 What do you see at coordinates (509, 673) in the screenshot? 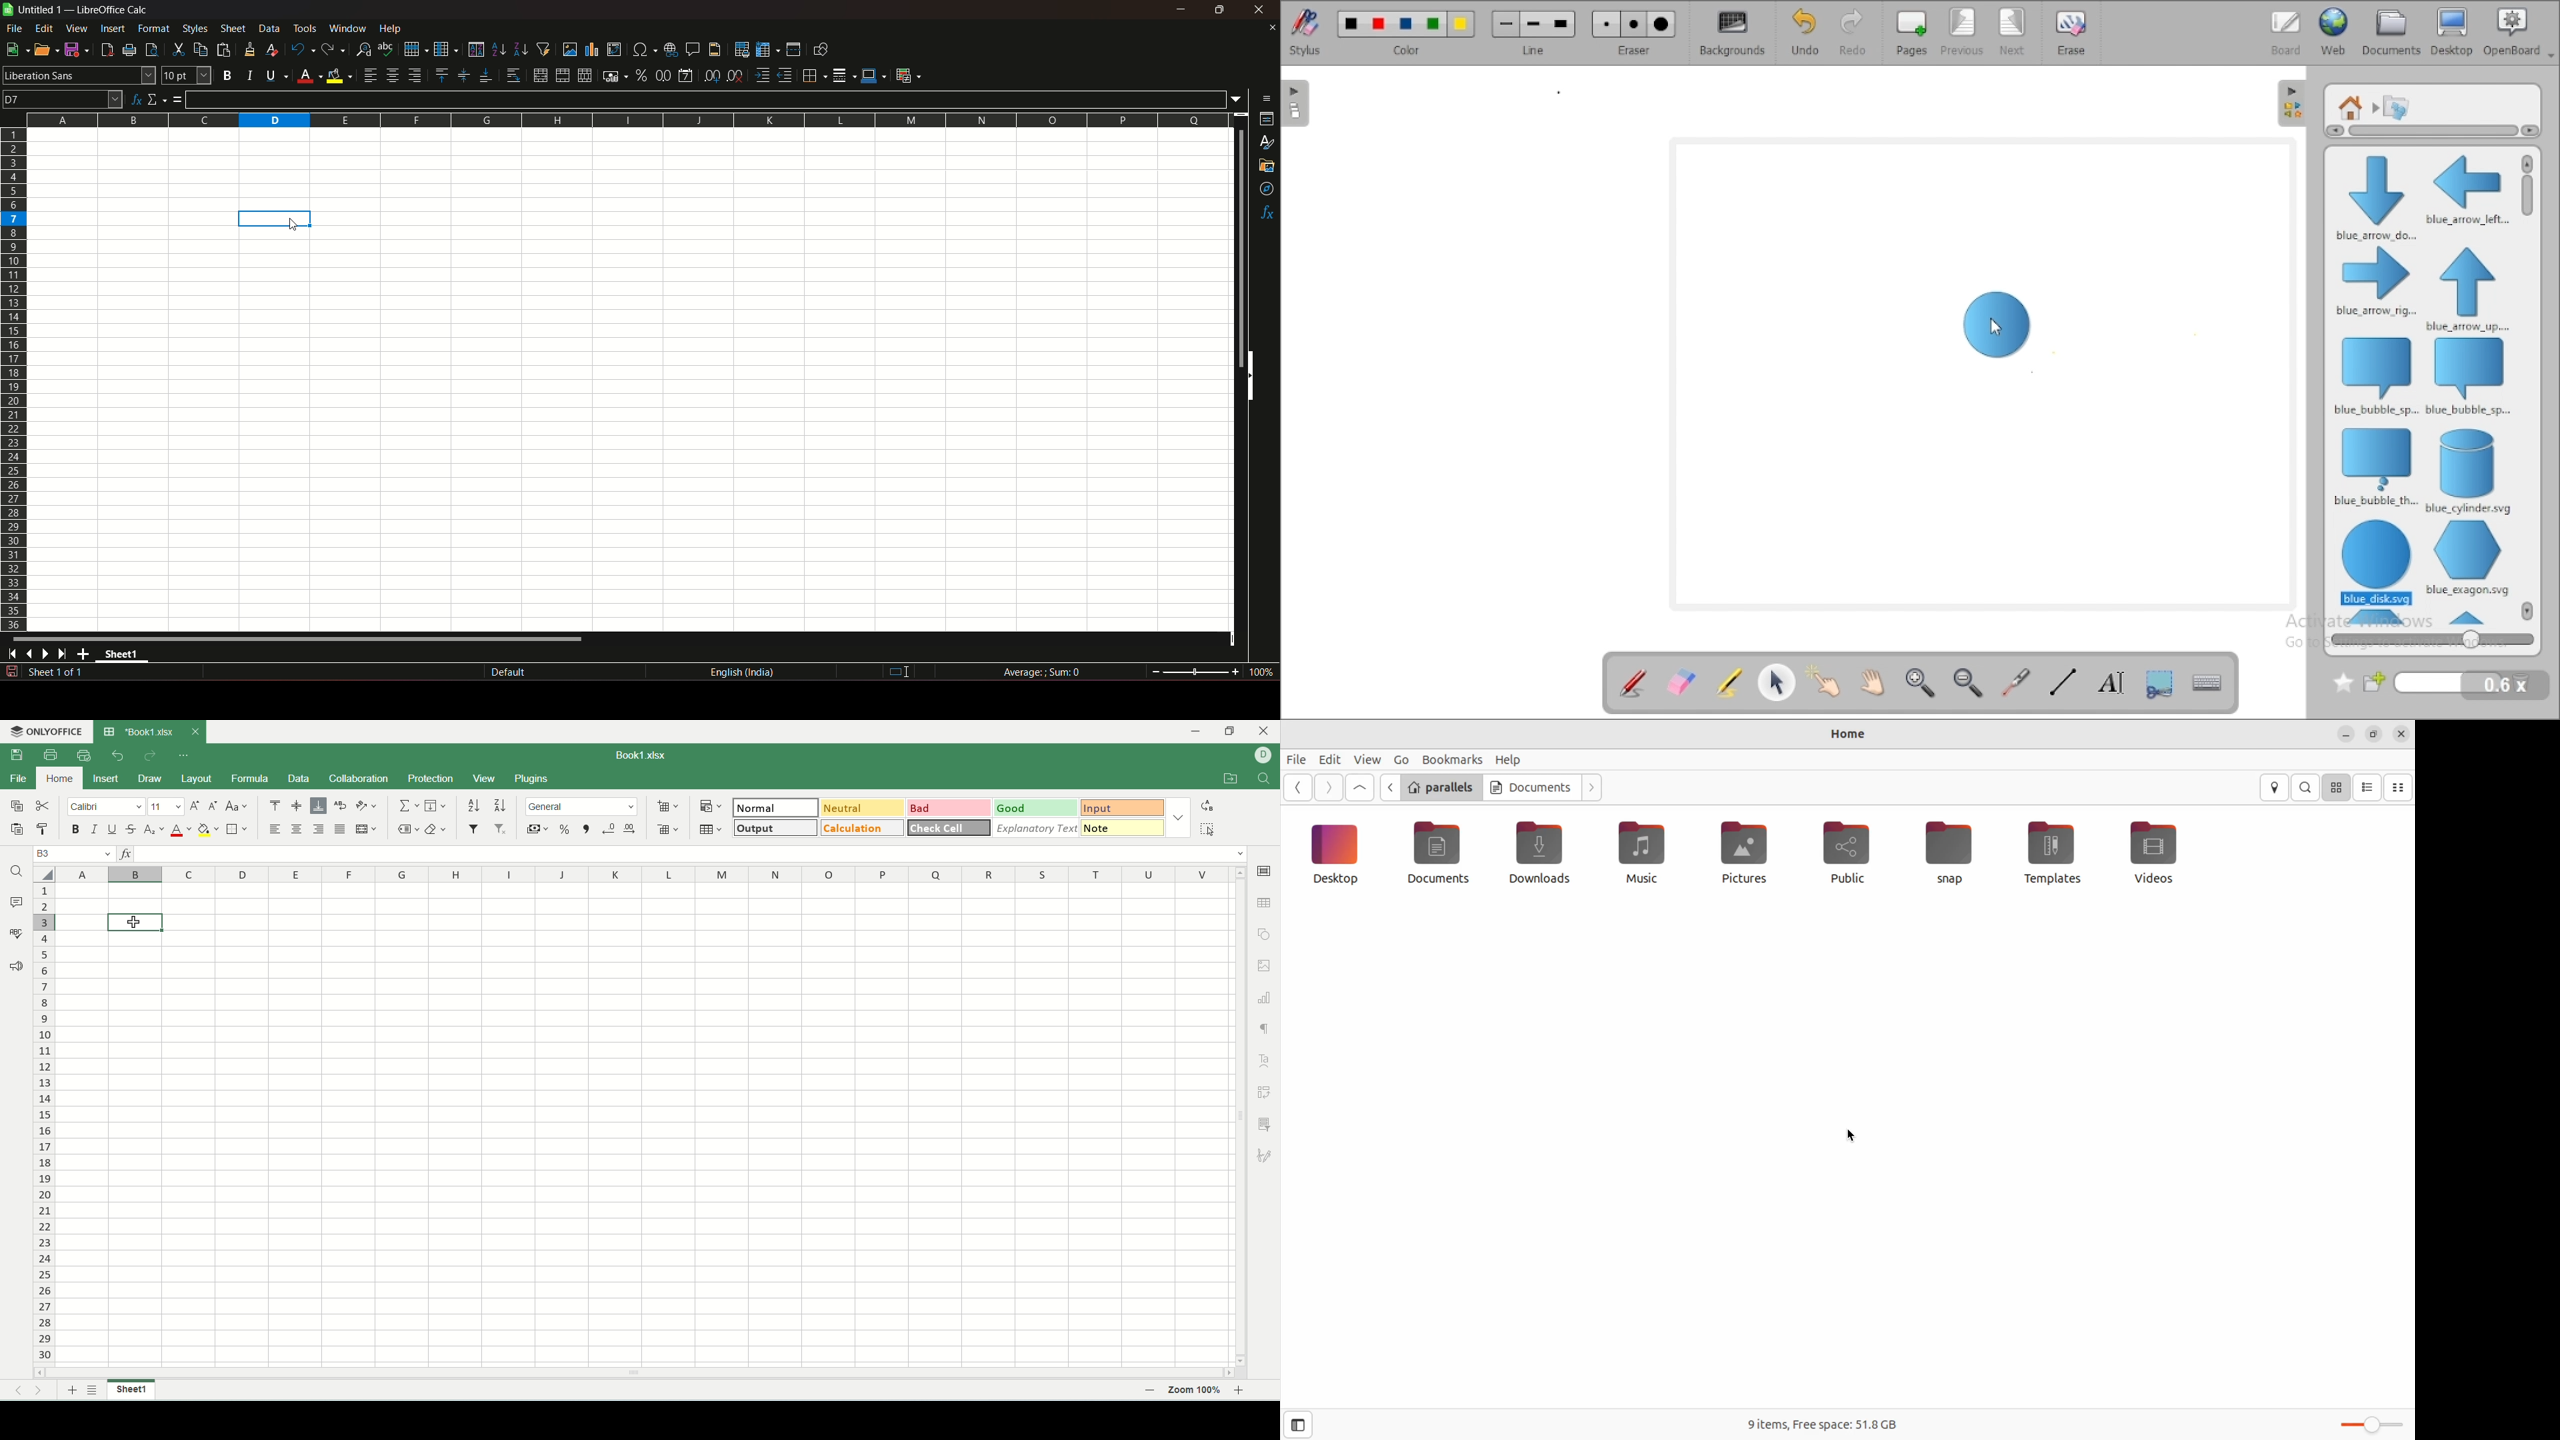
I see `default` at bounding box center [509, 673].